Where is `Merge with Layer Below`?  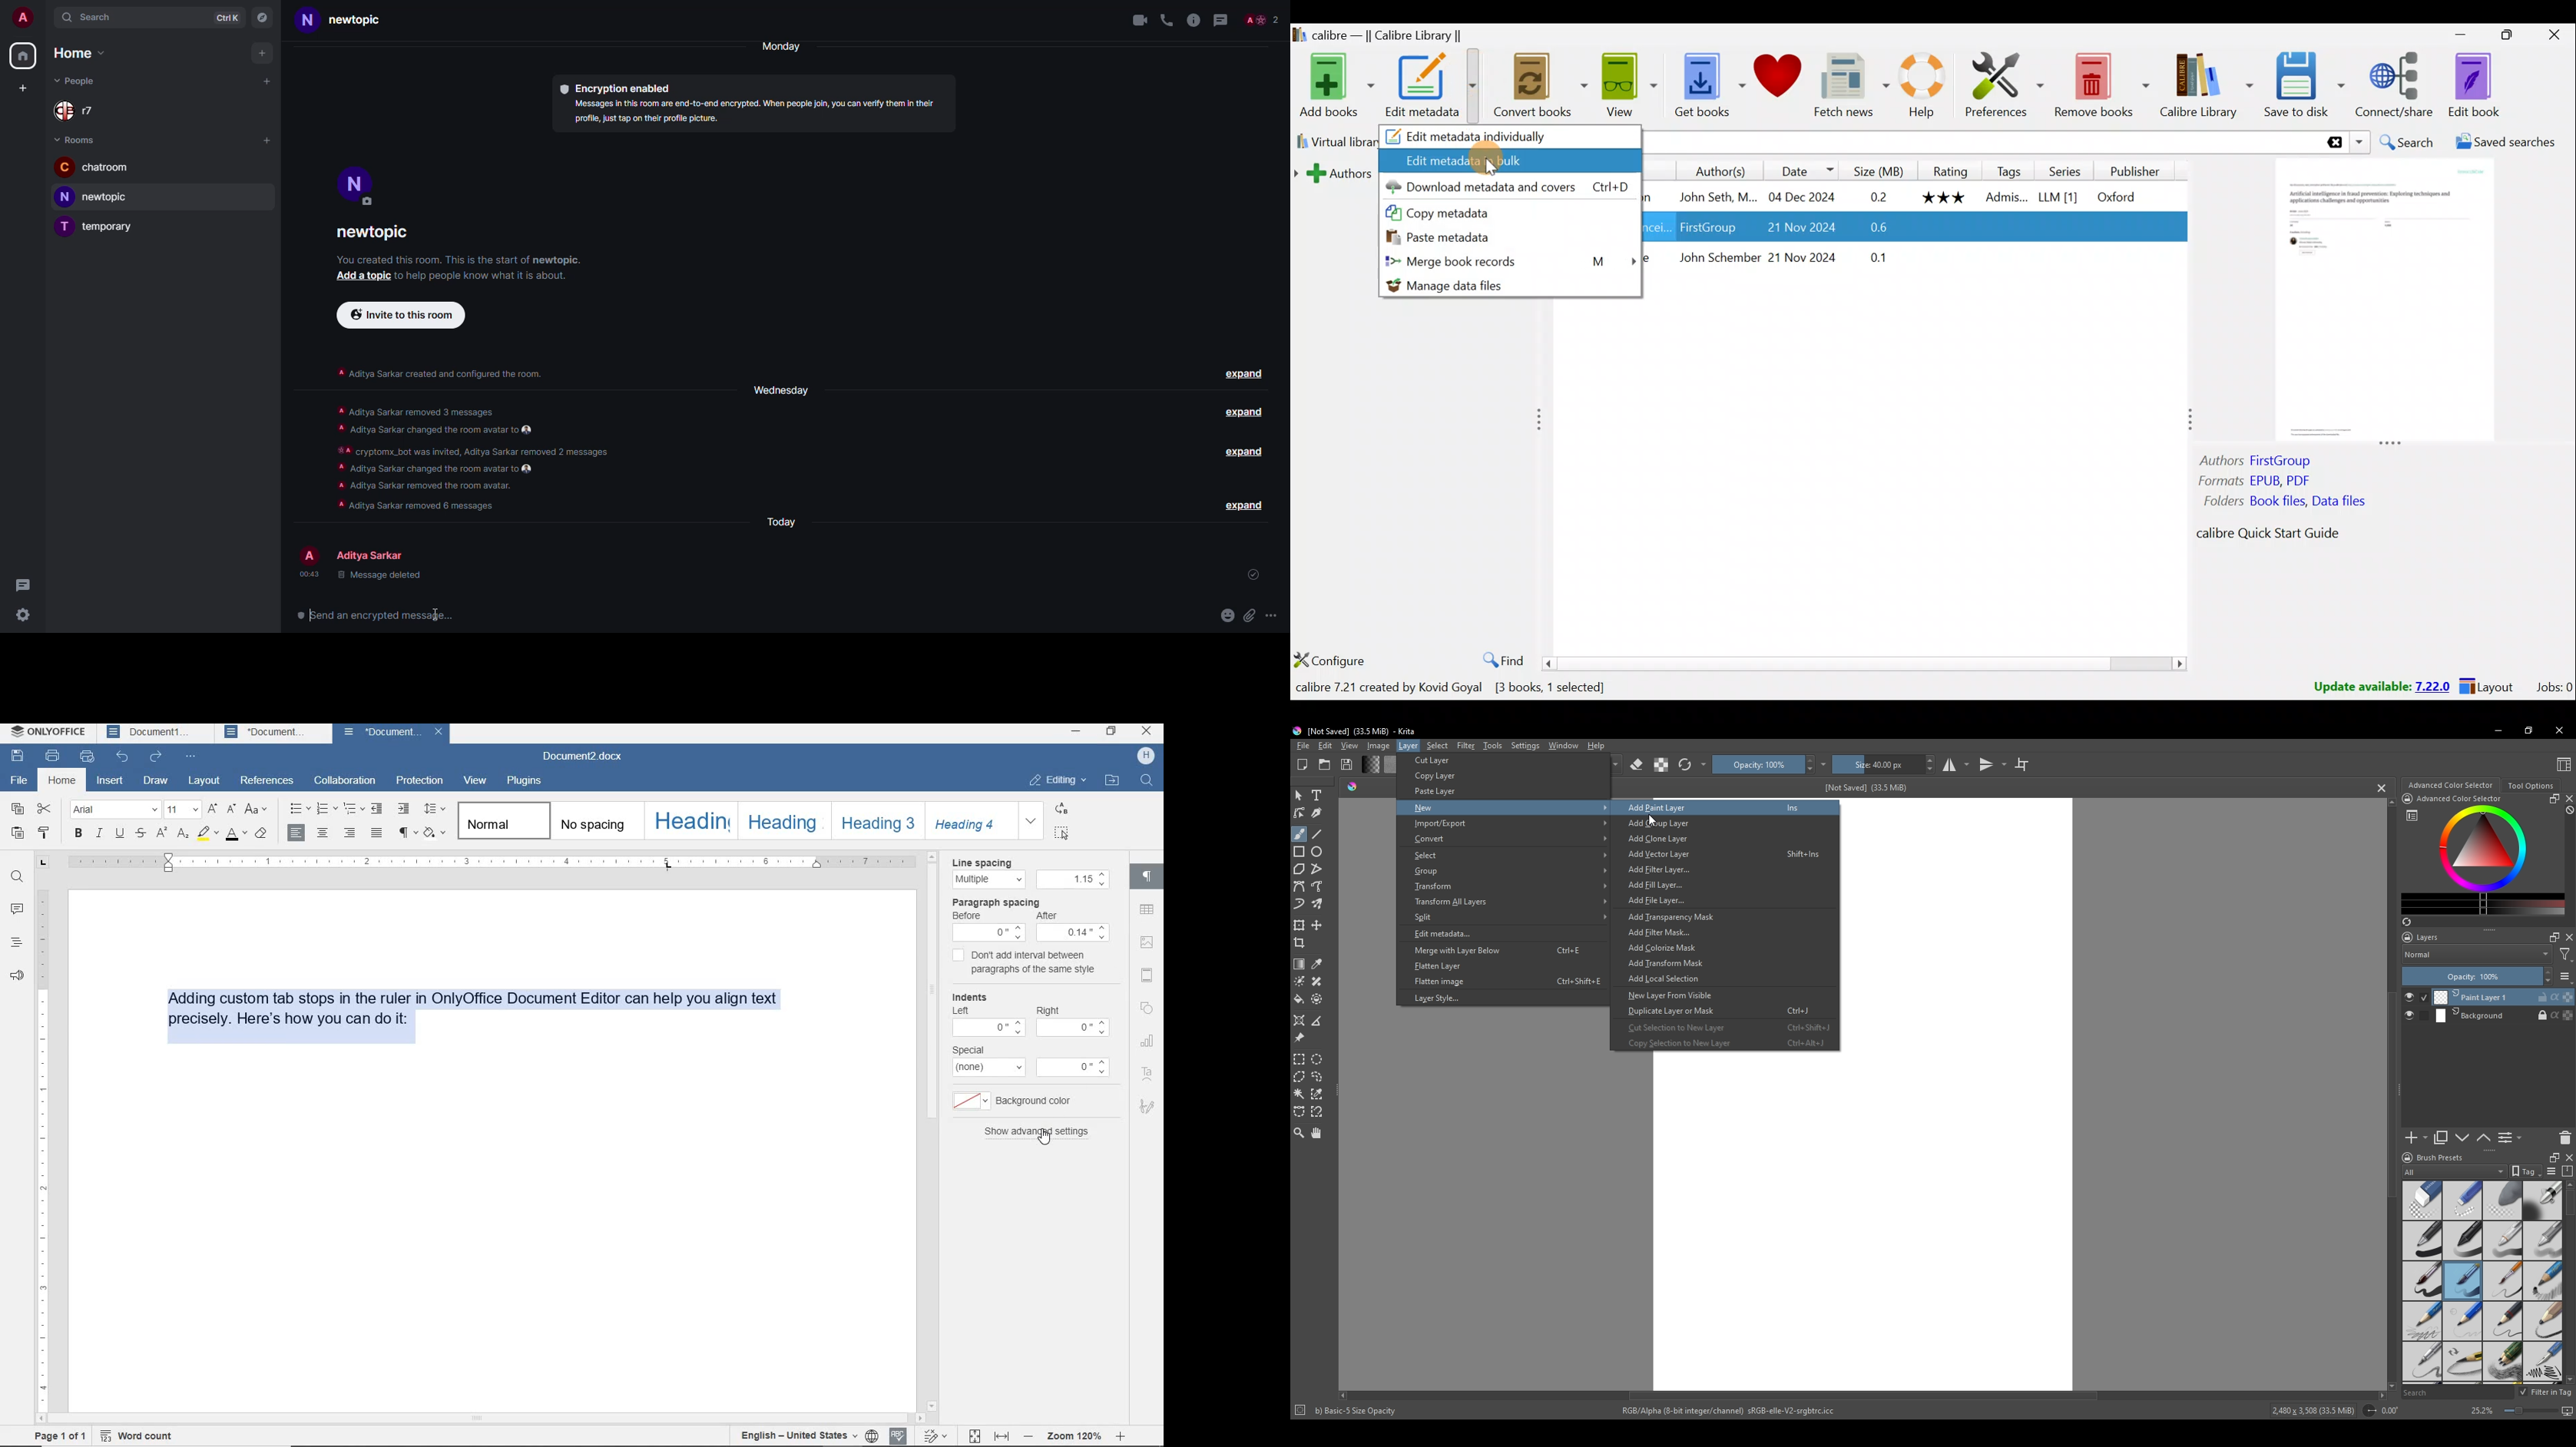 Merge with Layer Below is located at coordinates (1501, 951).